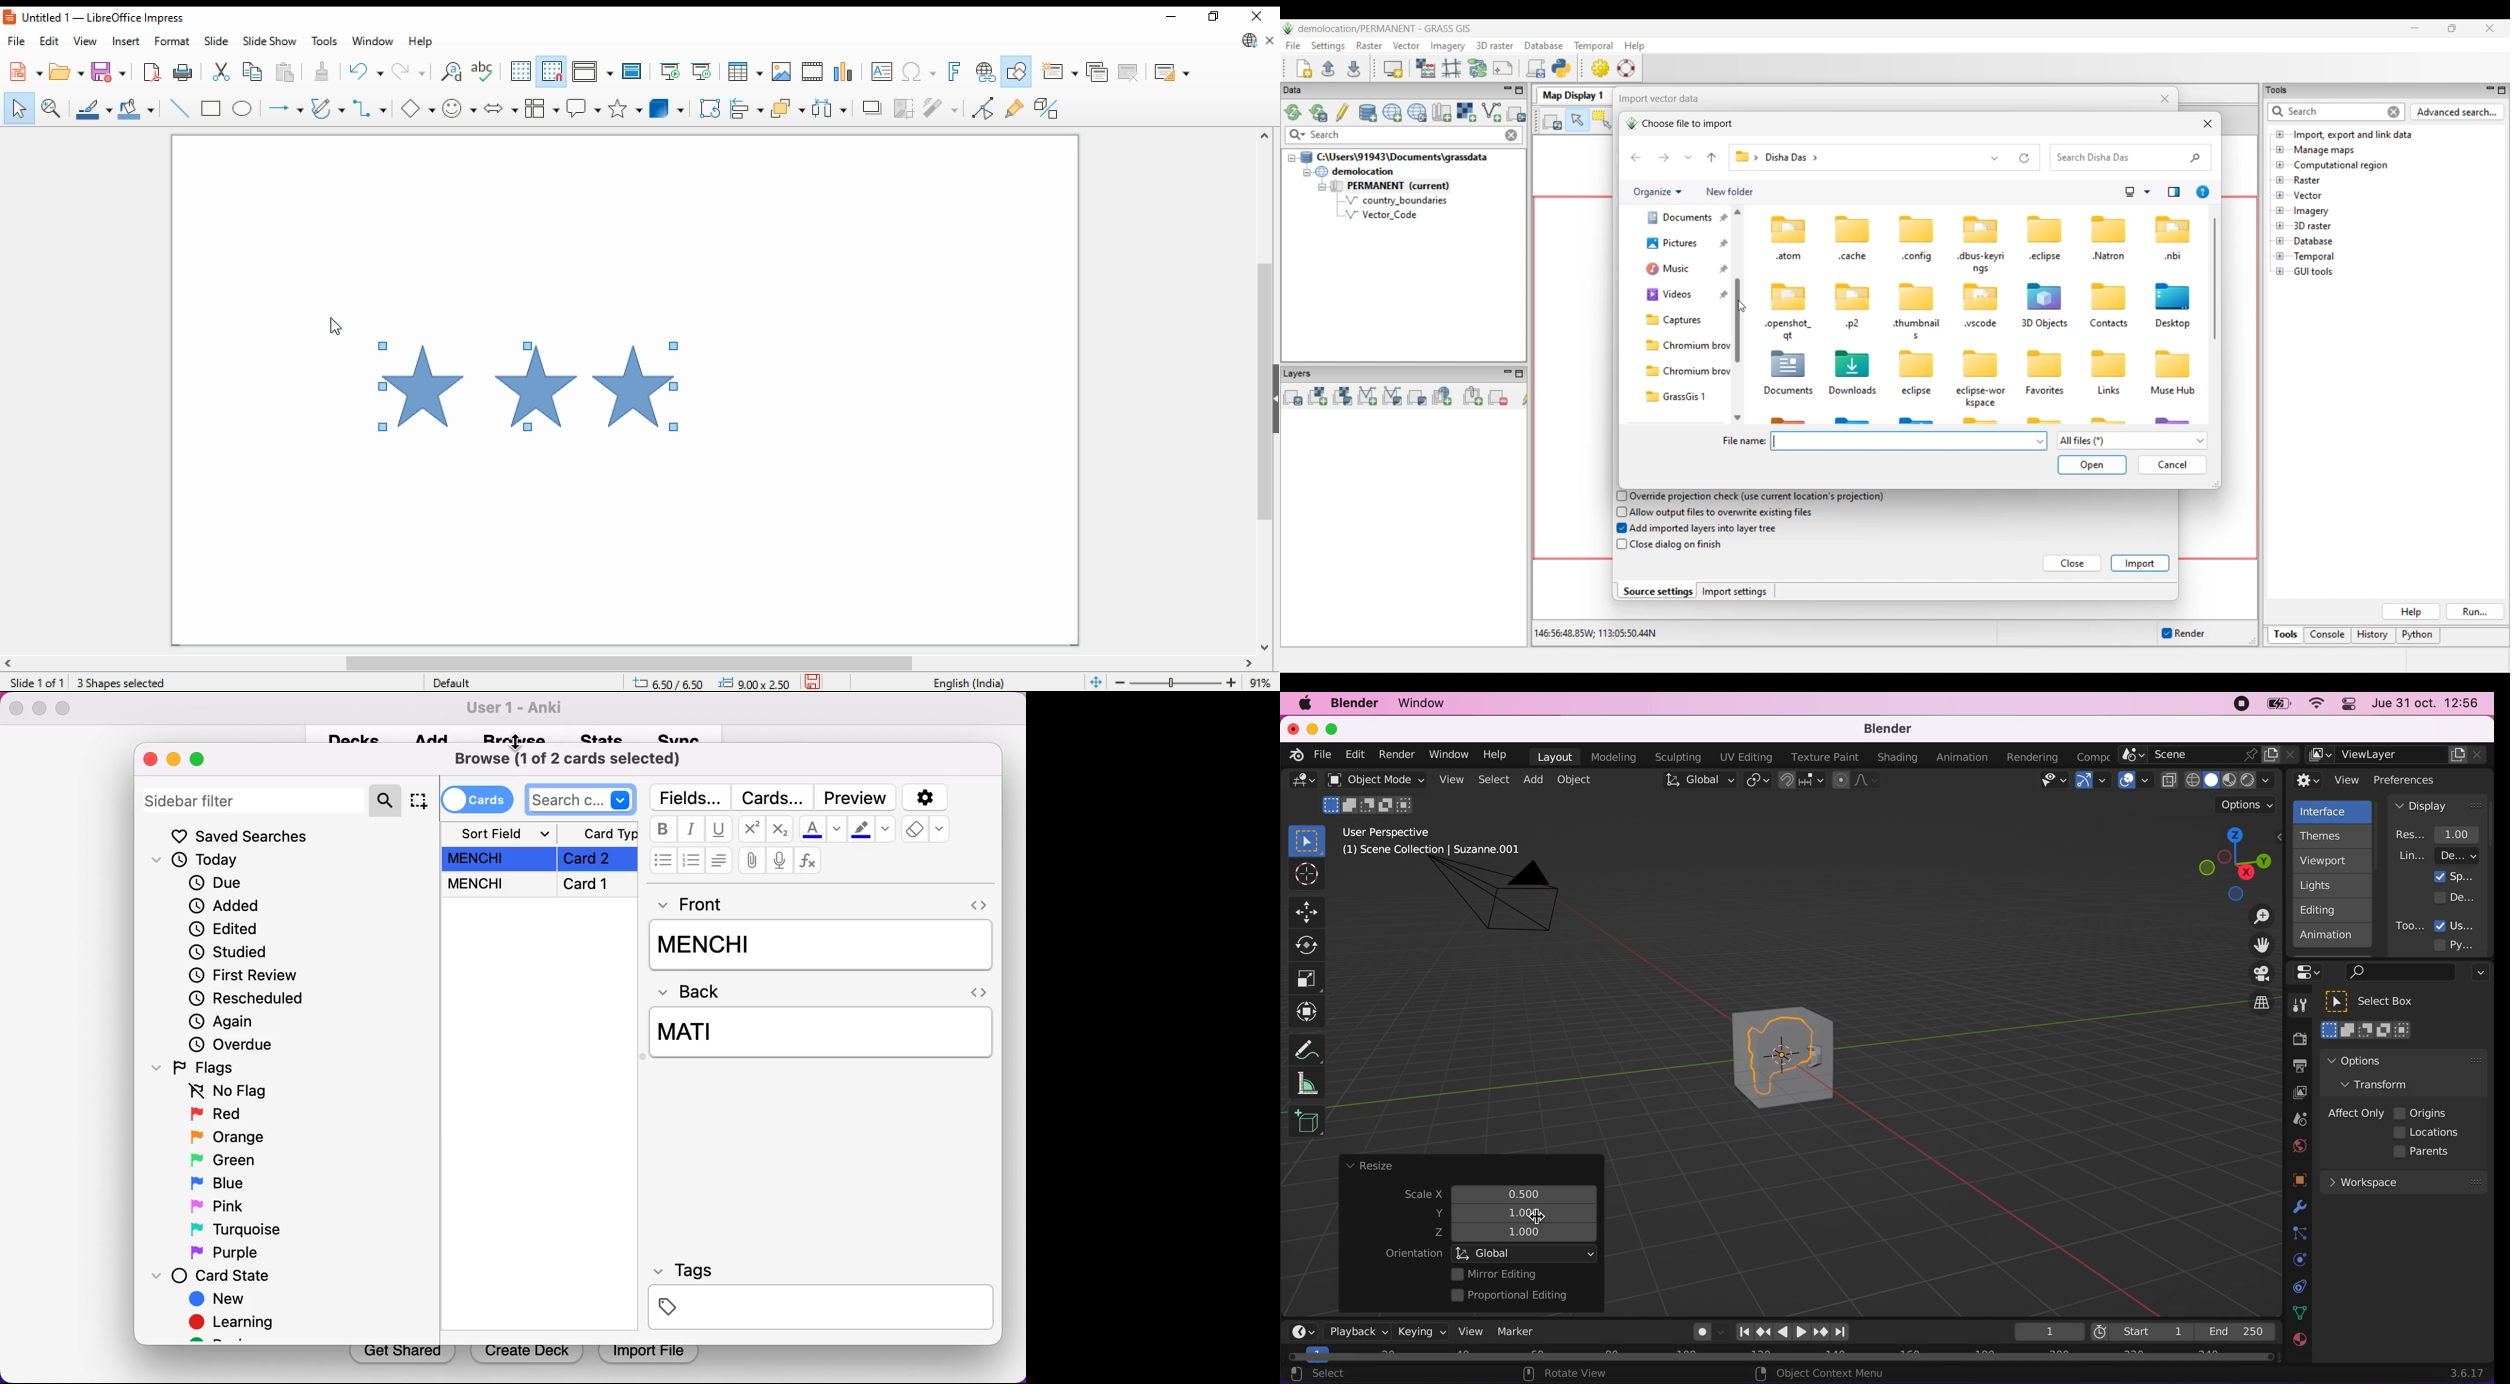 The image size is (2520, 1400). Describe the element at coordinates (690, 860) in the screenshot. I see `ordered list` at that location.